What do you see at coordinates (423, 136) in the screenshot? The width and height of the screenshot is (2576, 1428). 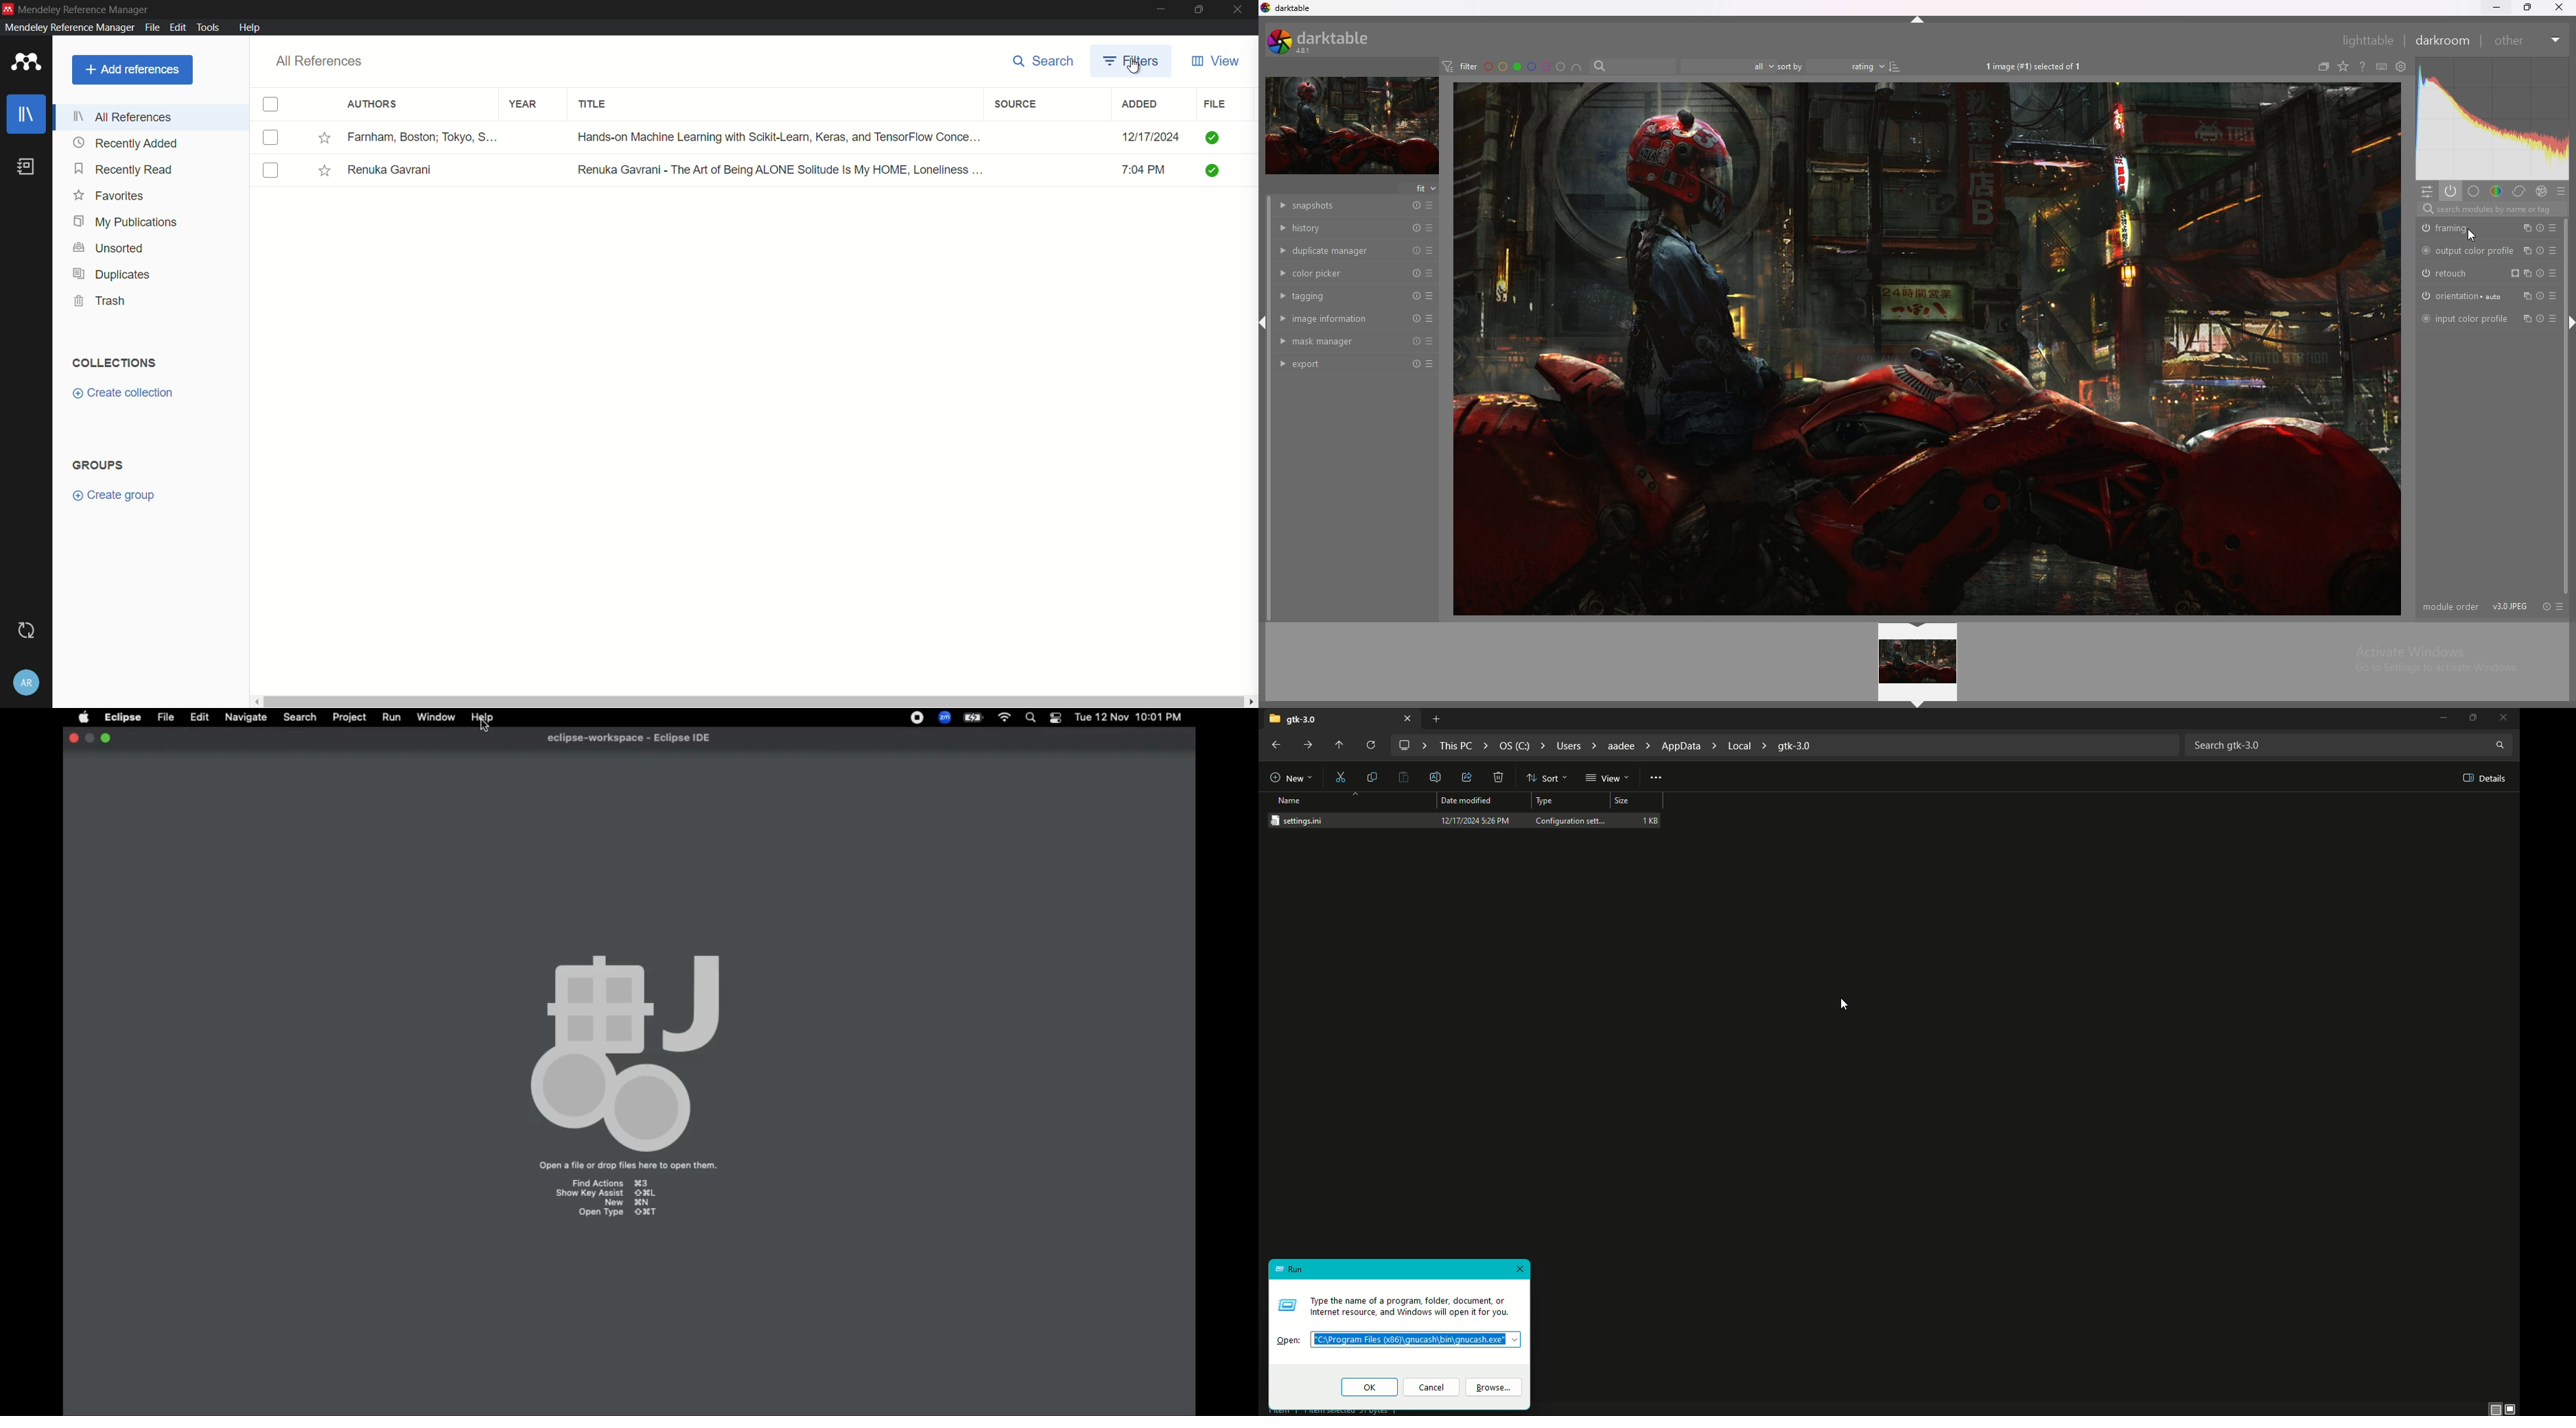 I see `Farnham, Boston; Tokyo, S...` at bounding box center [423, 136].